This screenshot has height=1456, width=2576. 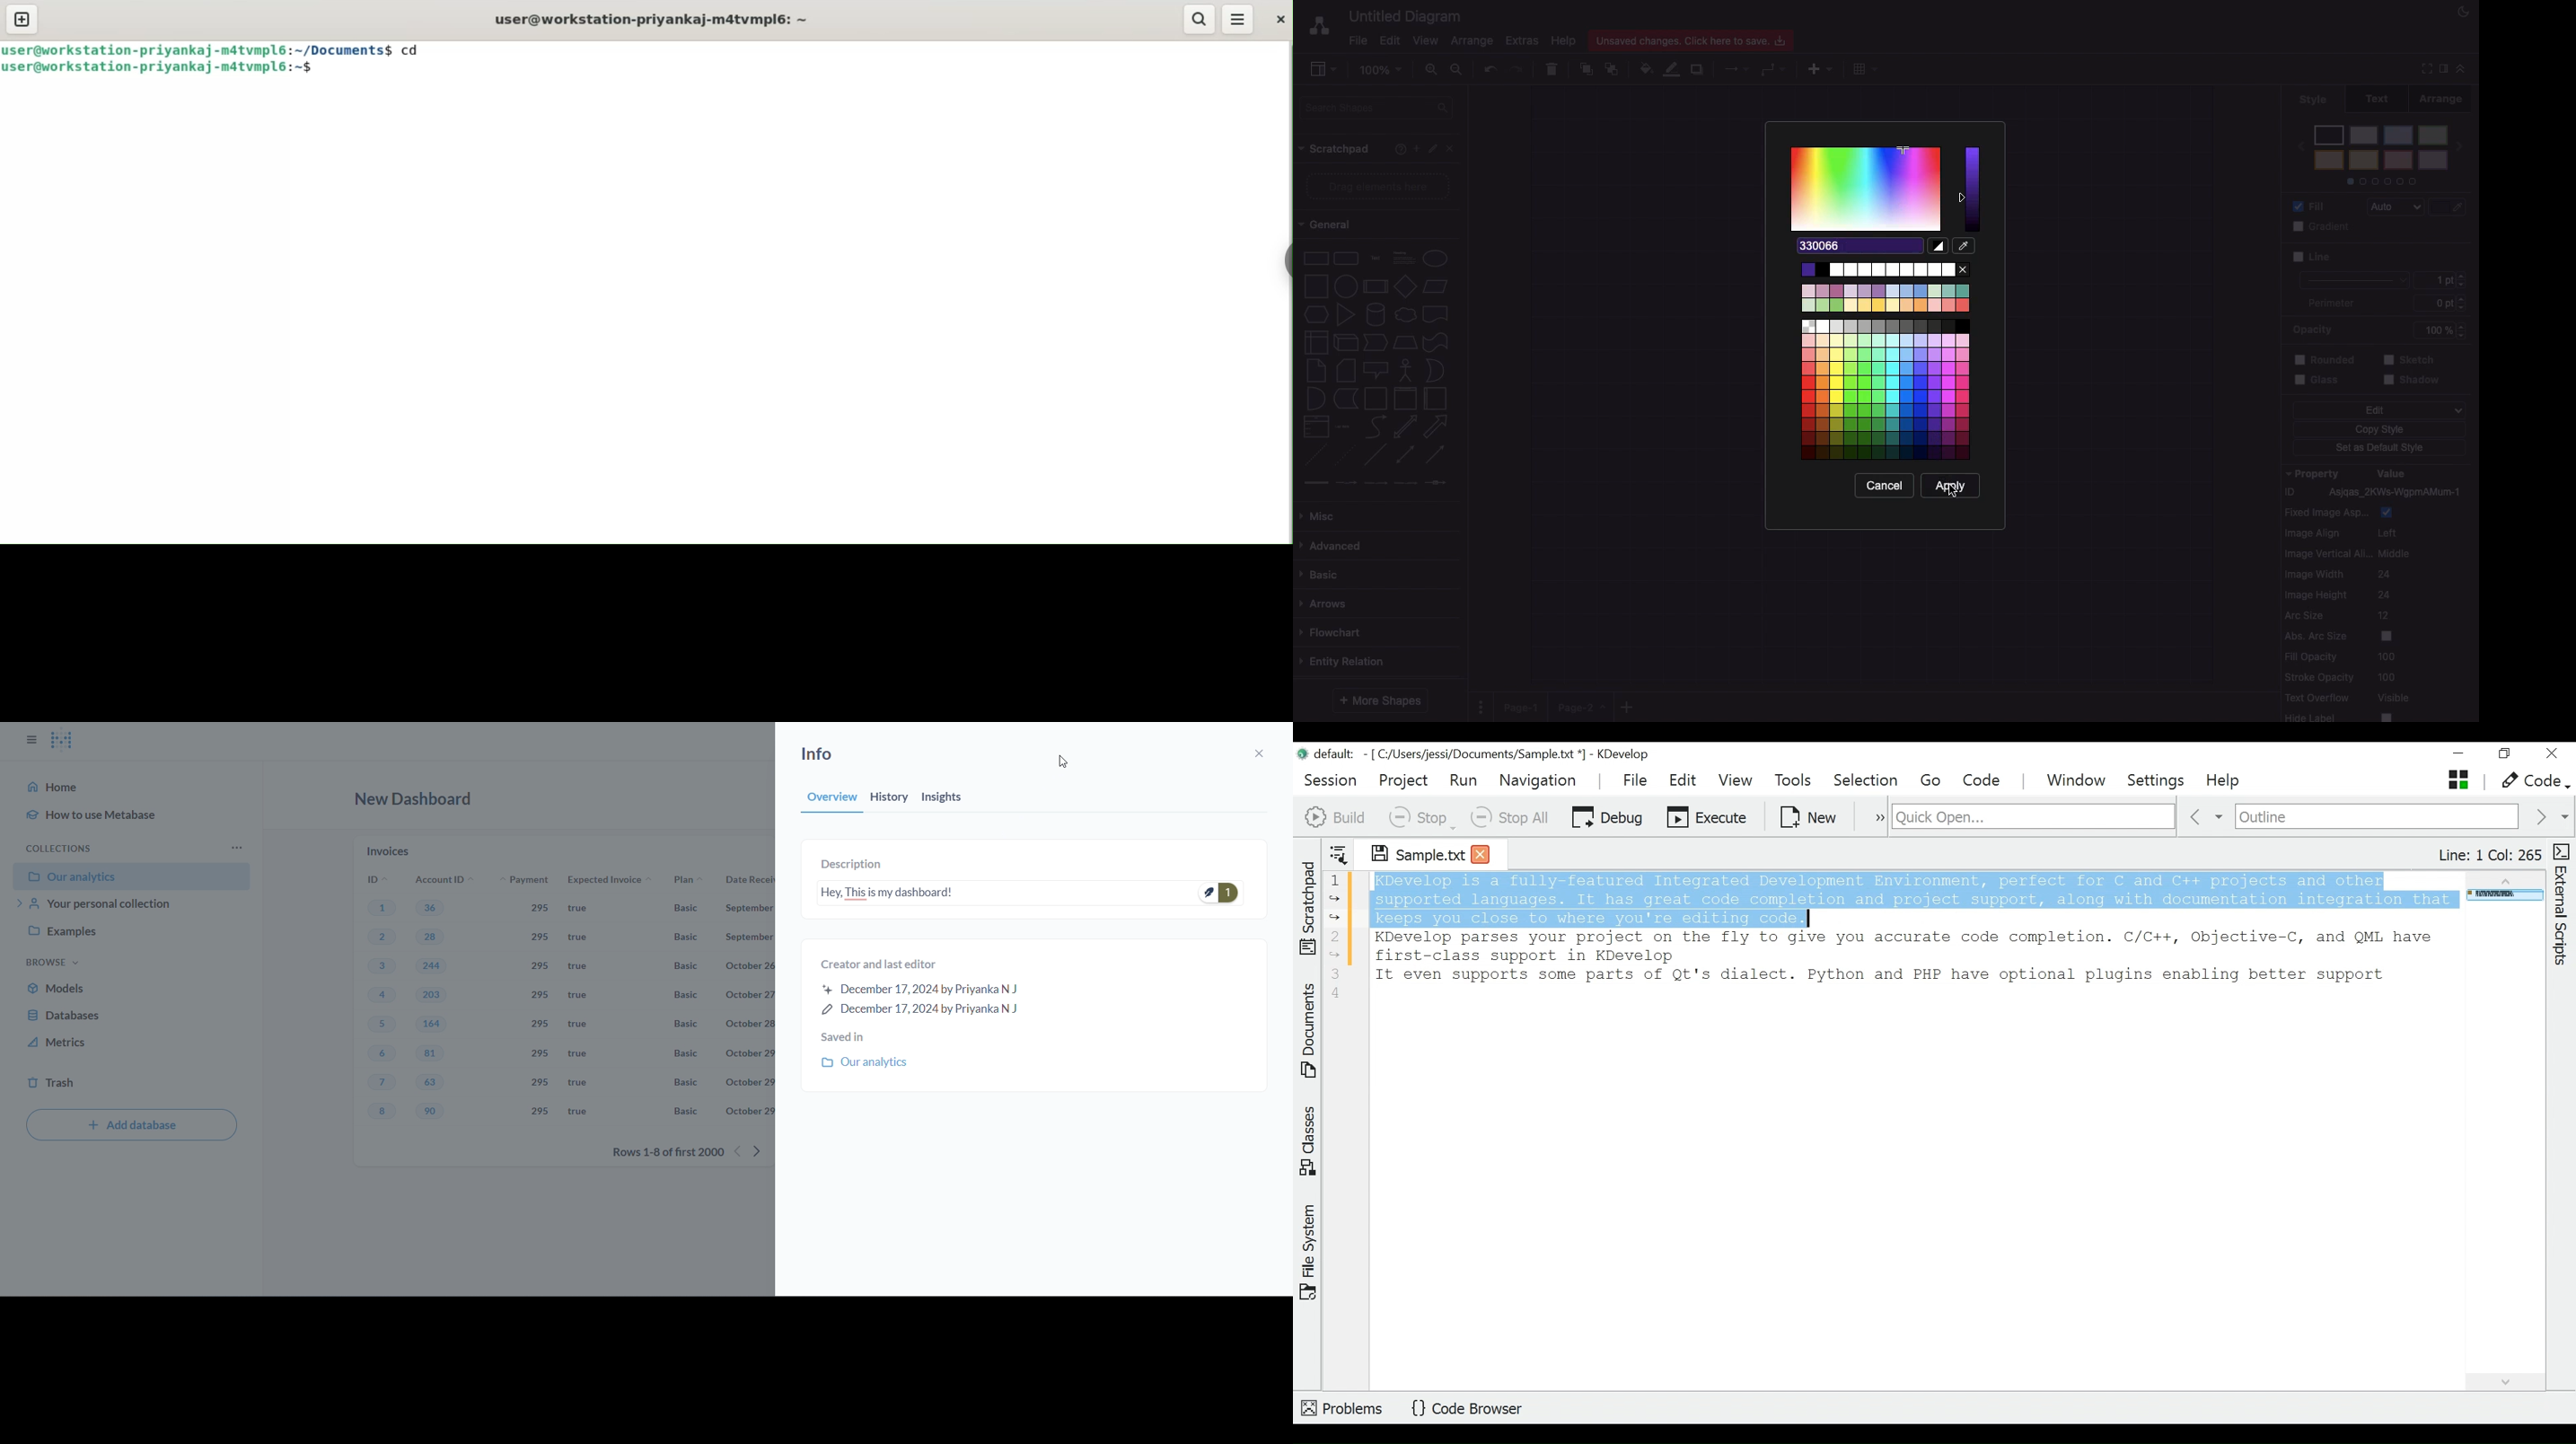 What do you see at coordinates (2381, 593) in the screenshot?
I see `Property value` at bounding box center [2381, 593].